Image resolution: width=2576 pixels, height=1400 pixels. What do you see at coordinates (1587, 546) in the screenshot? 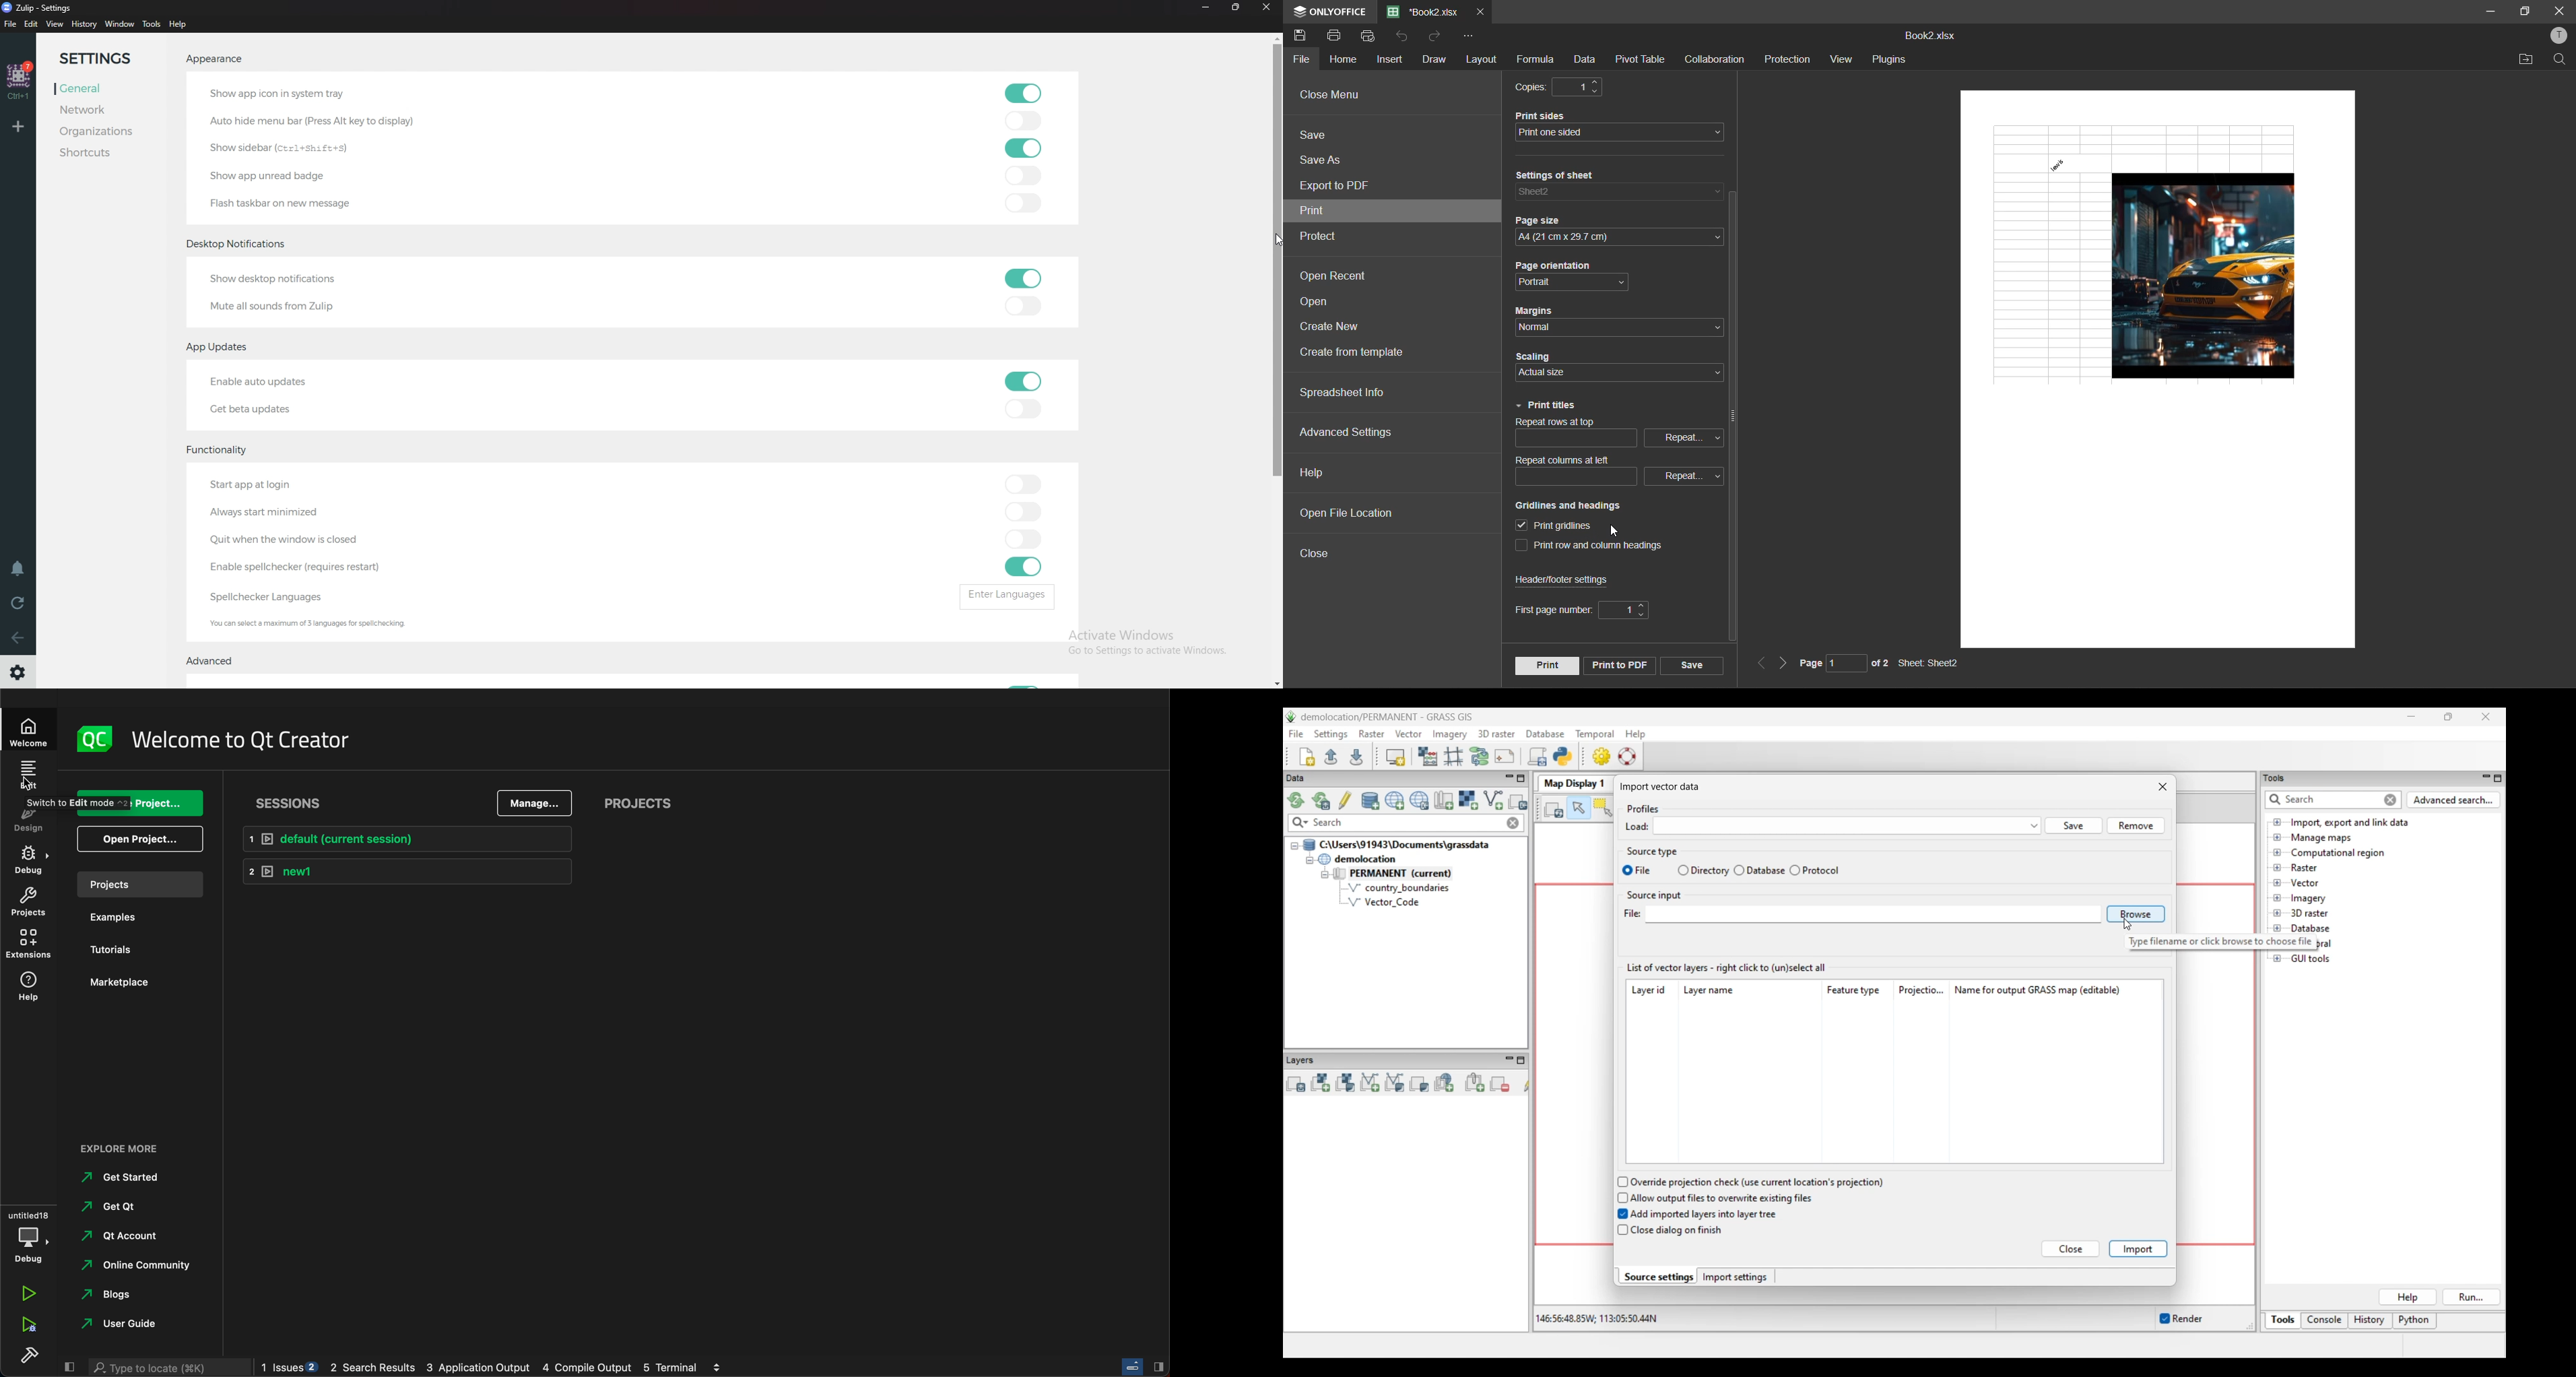
I see `print row and column headings` at bounding box center [1587, 546].